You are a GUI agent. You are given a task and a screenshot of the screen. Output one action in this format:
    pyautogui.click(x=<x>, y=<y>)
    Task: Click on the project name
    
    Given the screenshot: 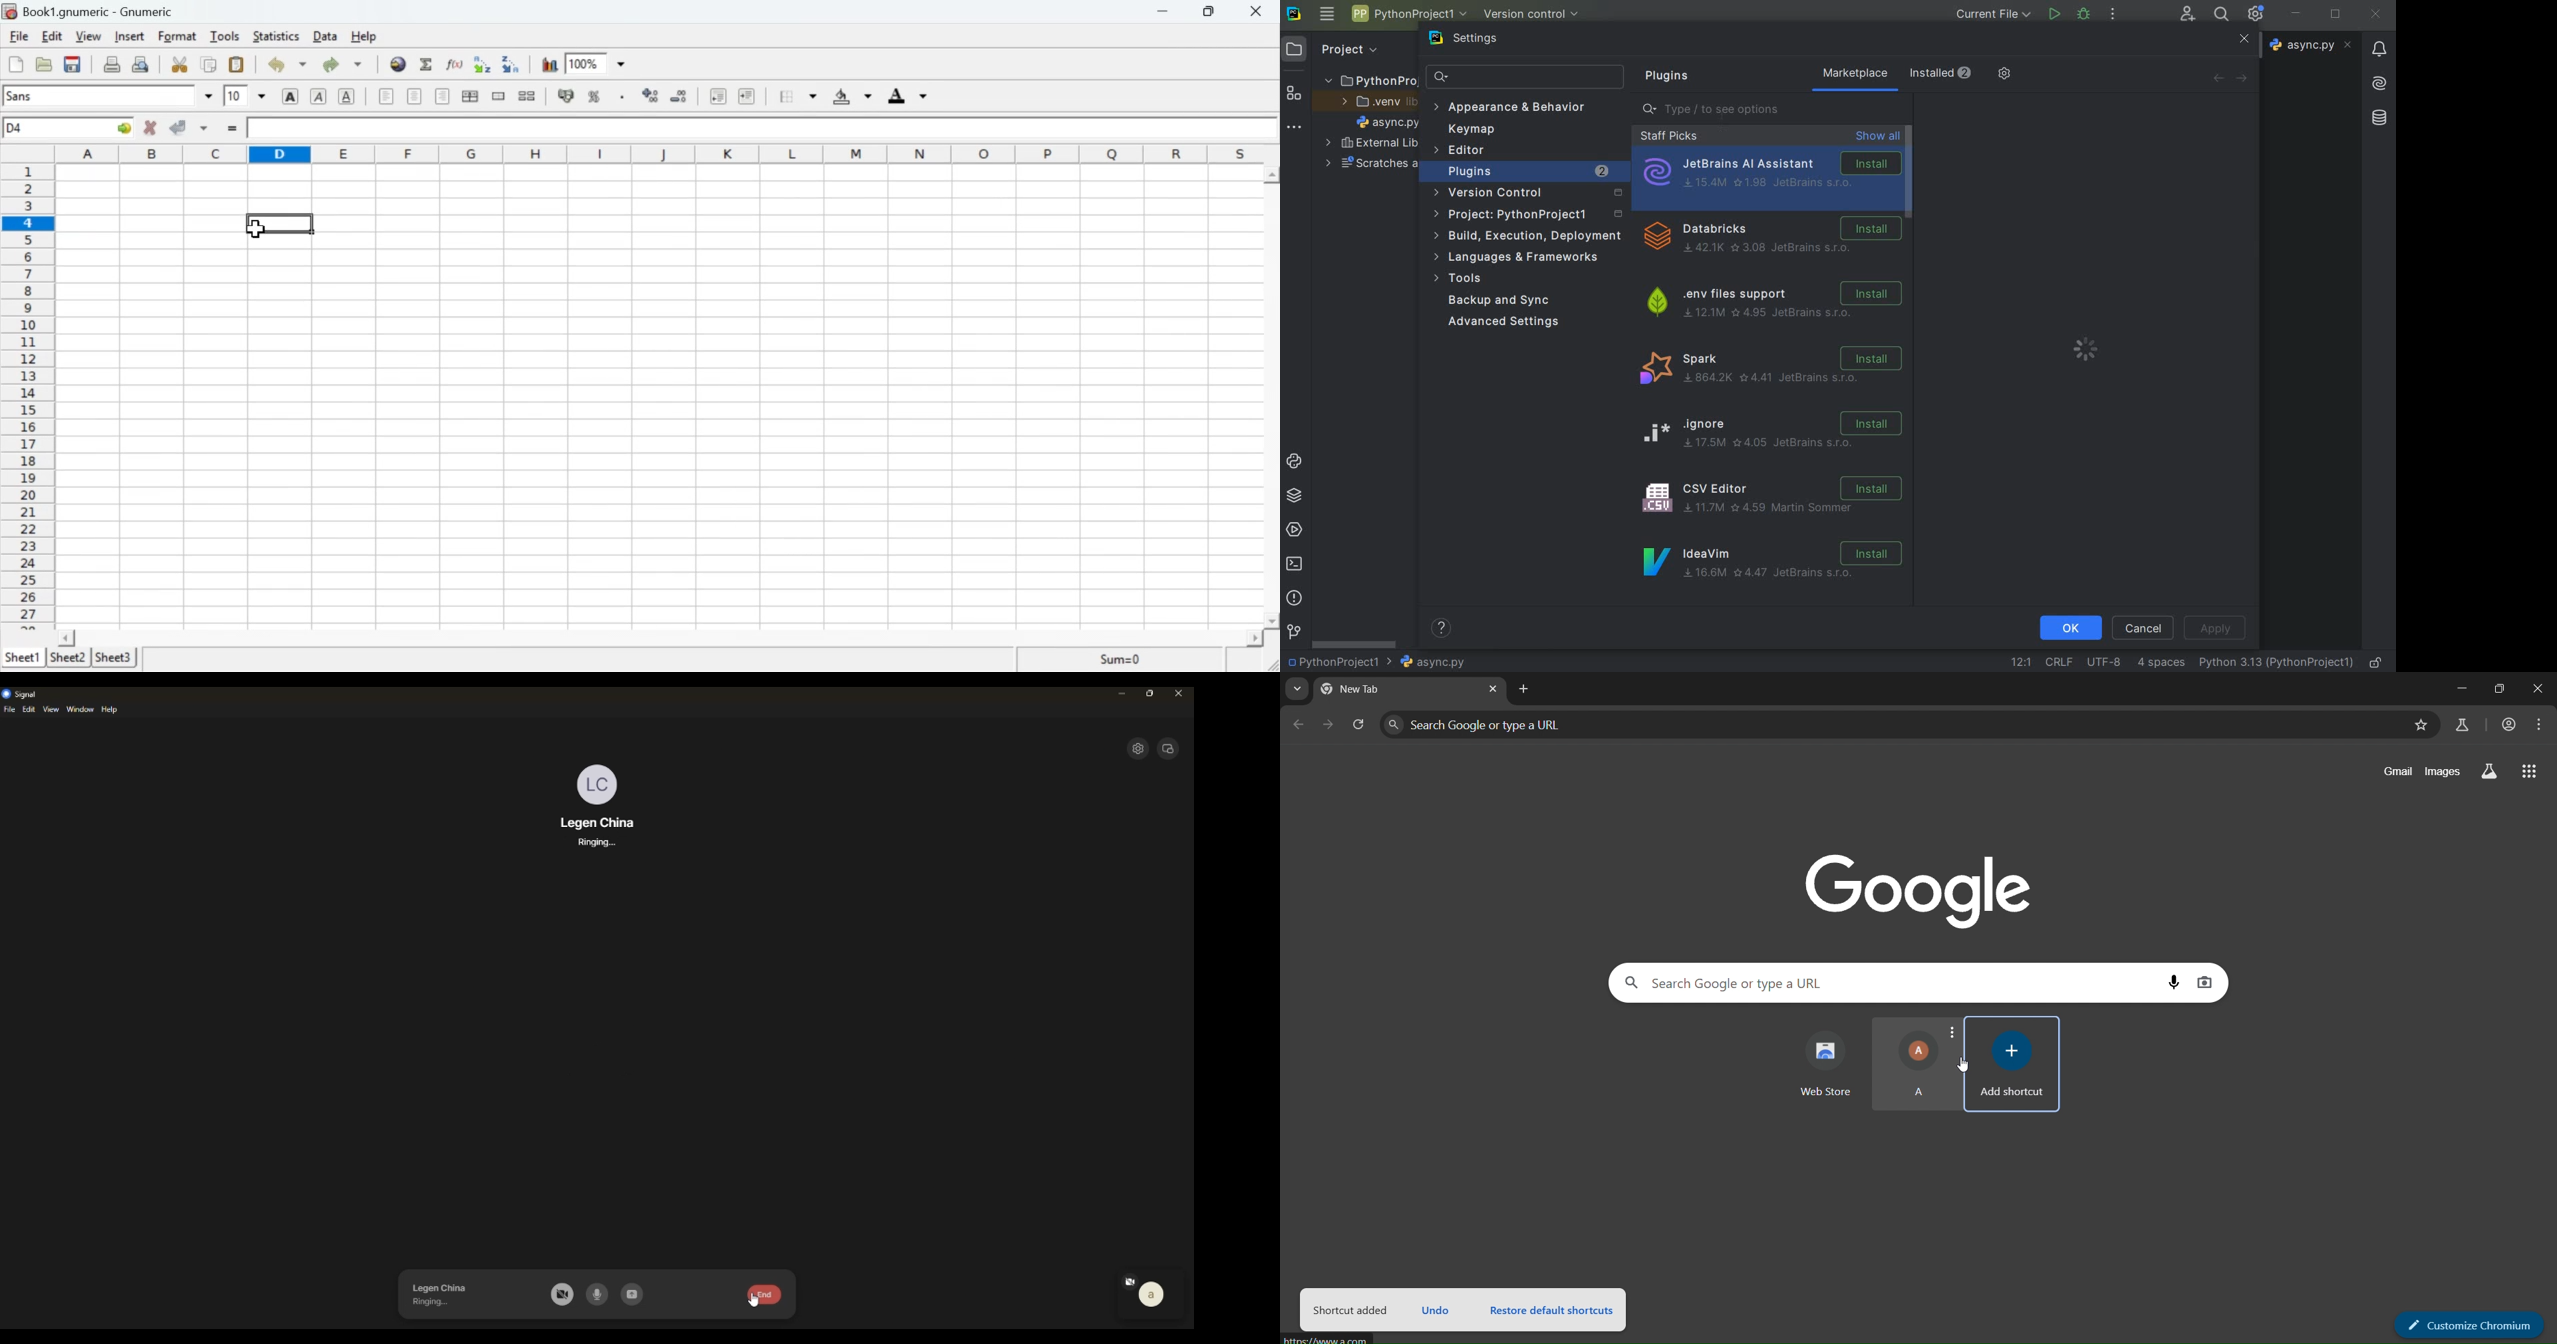 What is the action you would take?
    pyautogui.click(x=1408, y=13)
    